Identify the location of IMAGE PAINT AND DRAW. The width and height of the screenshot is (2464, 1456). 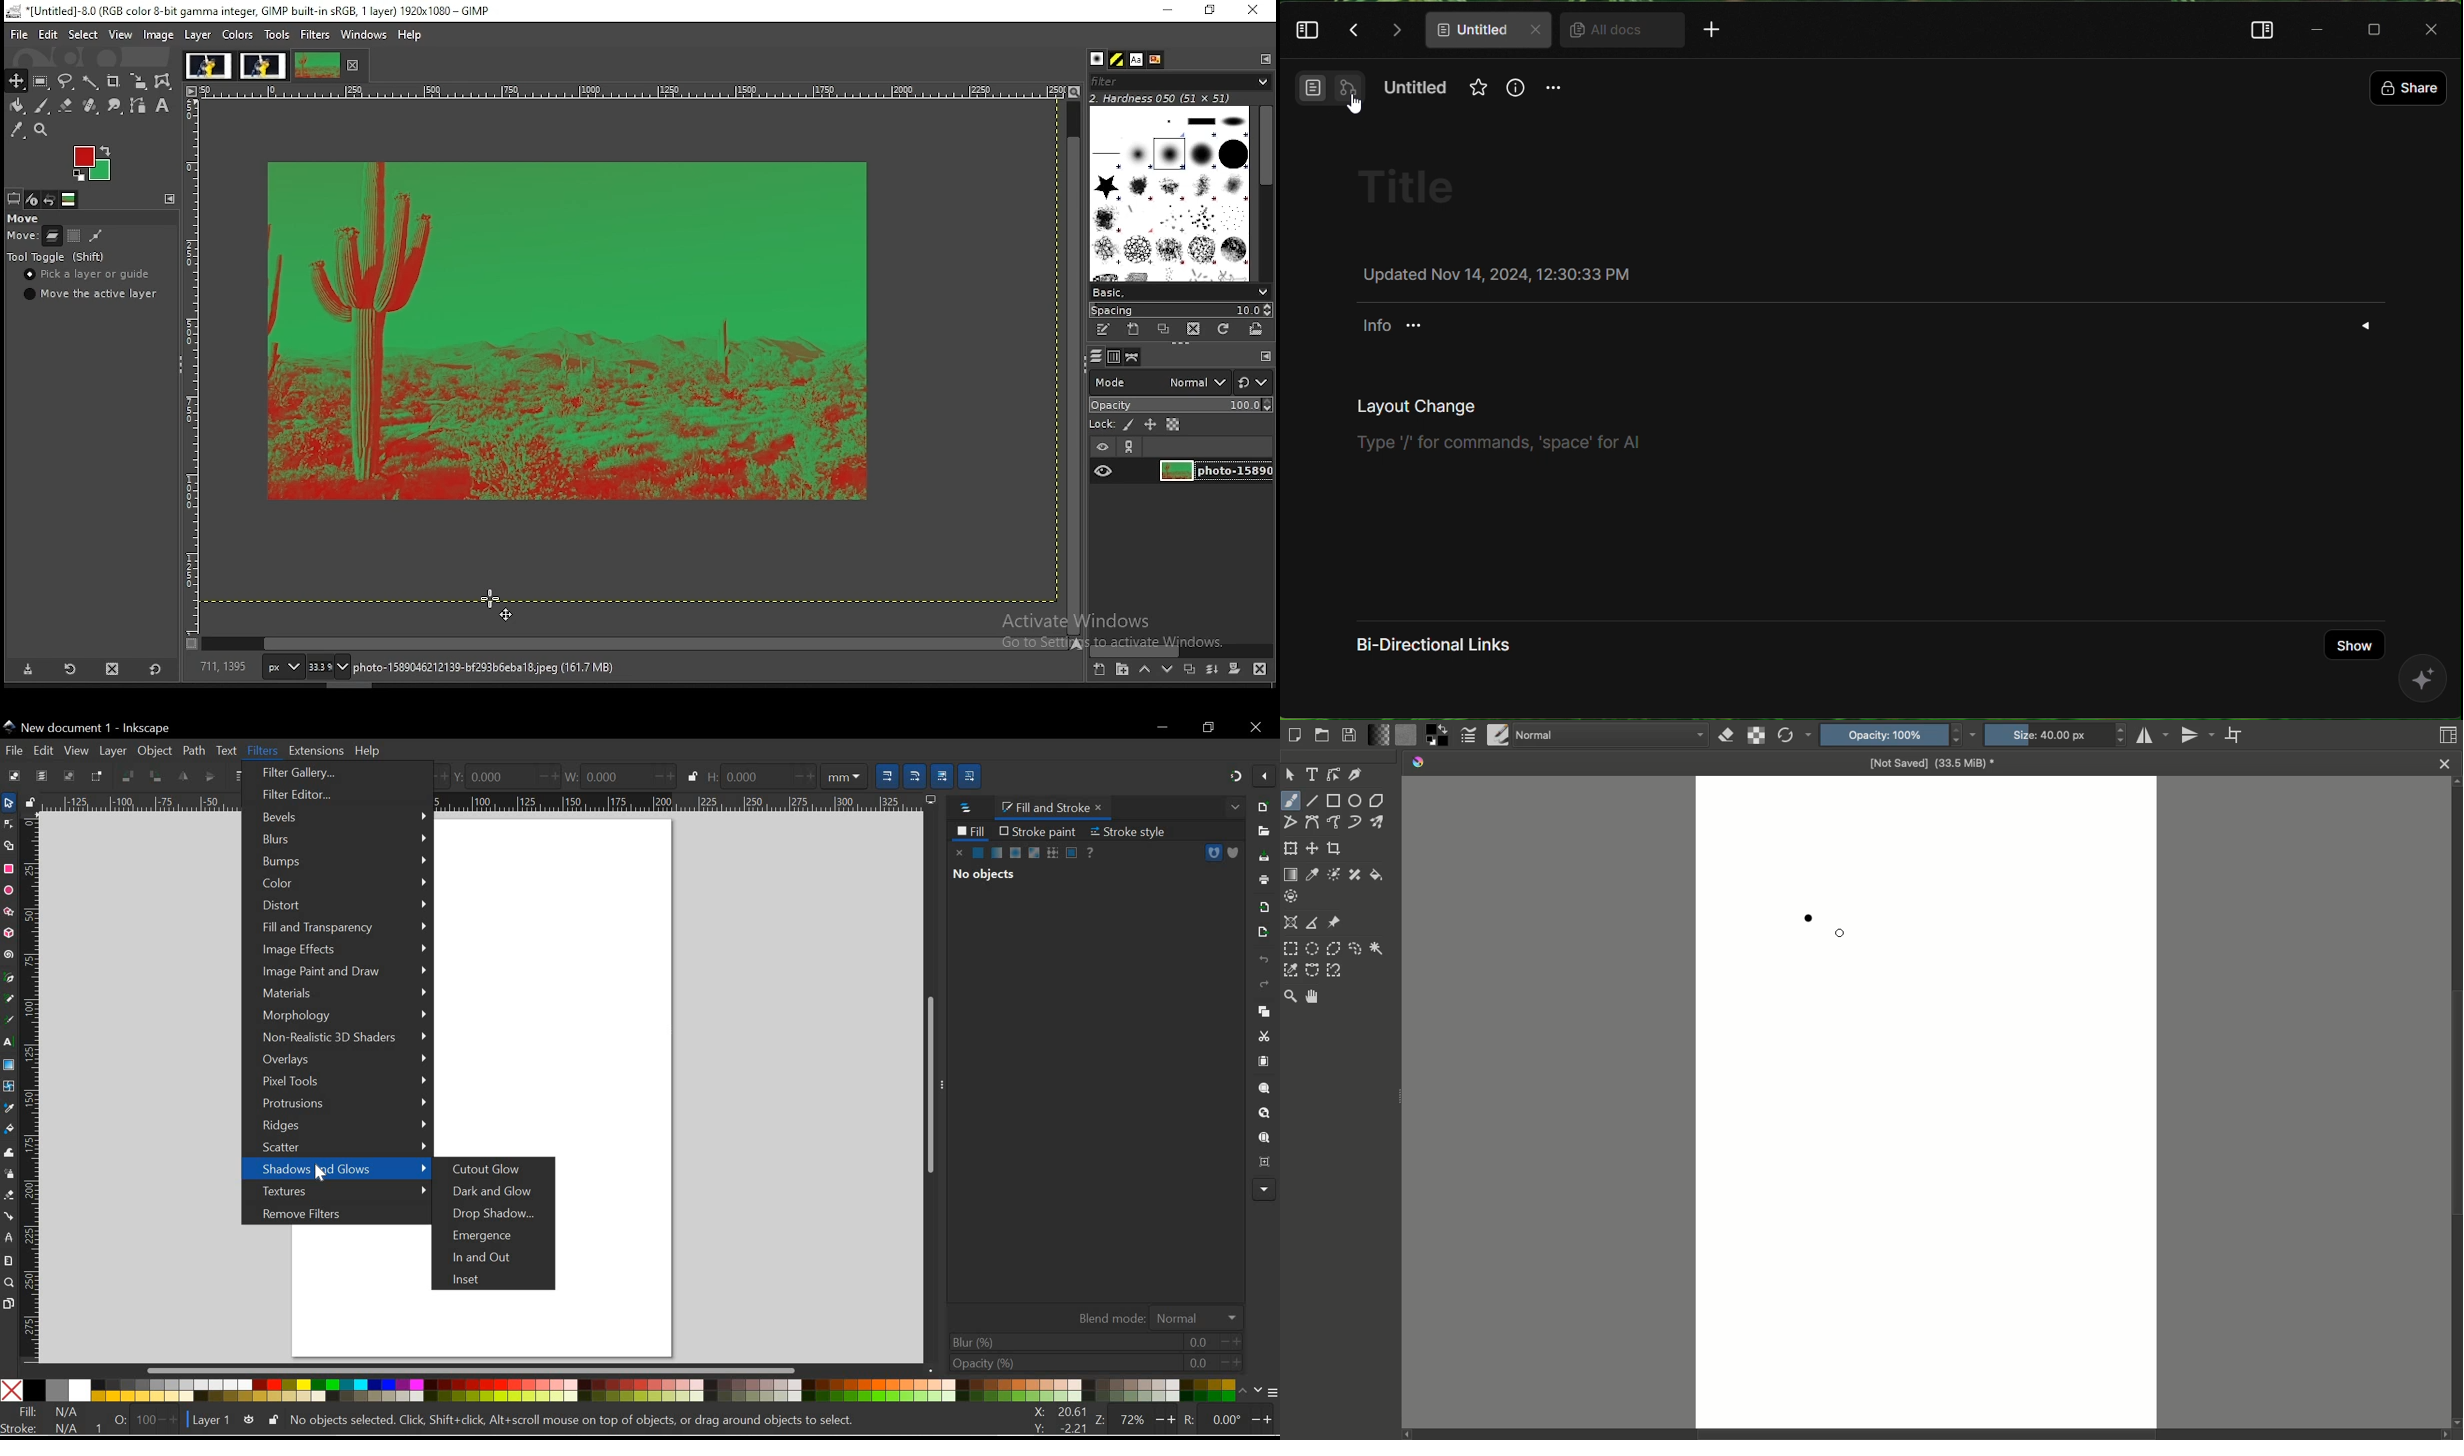
(339, 972).